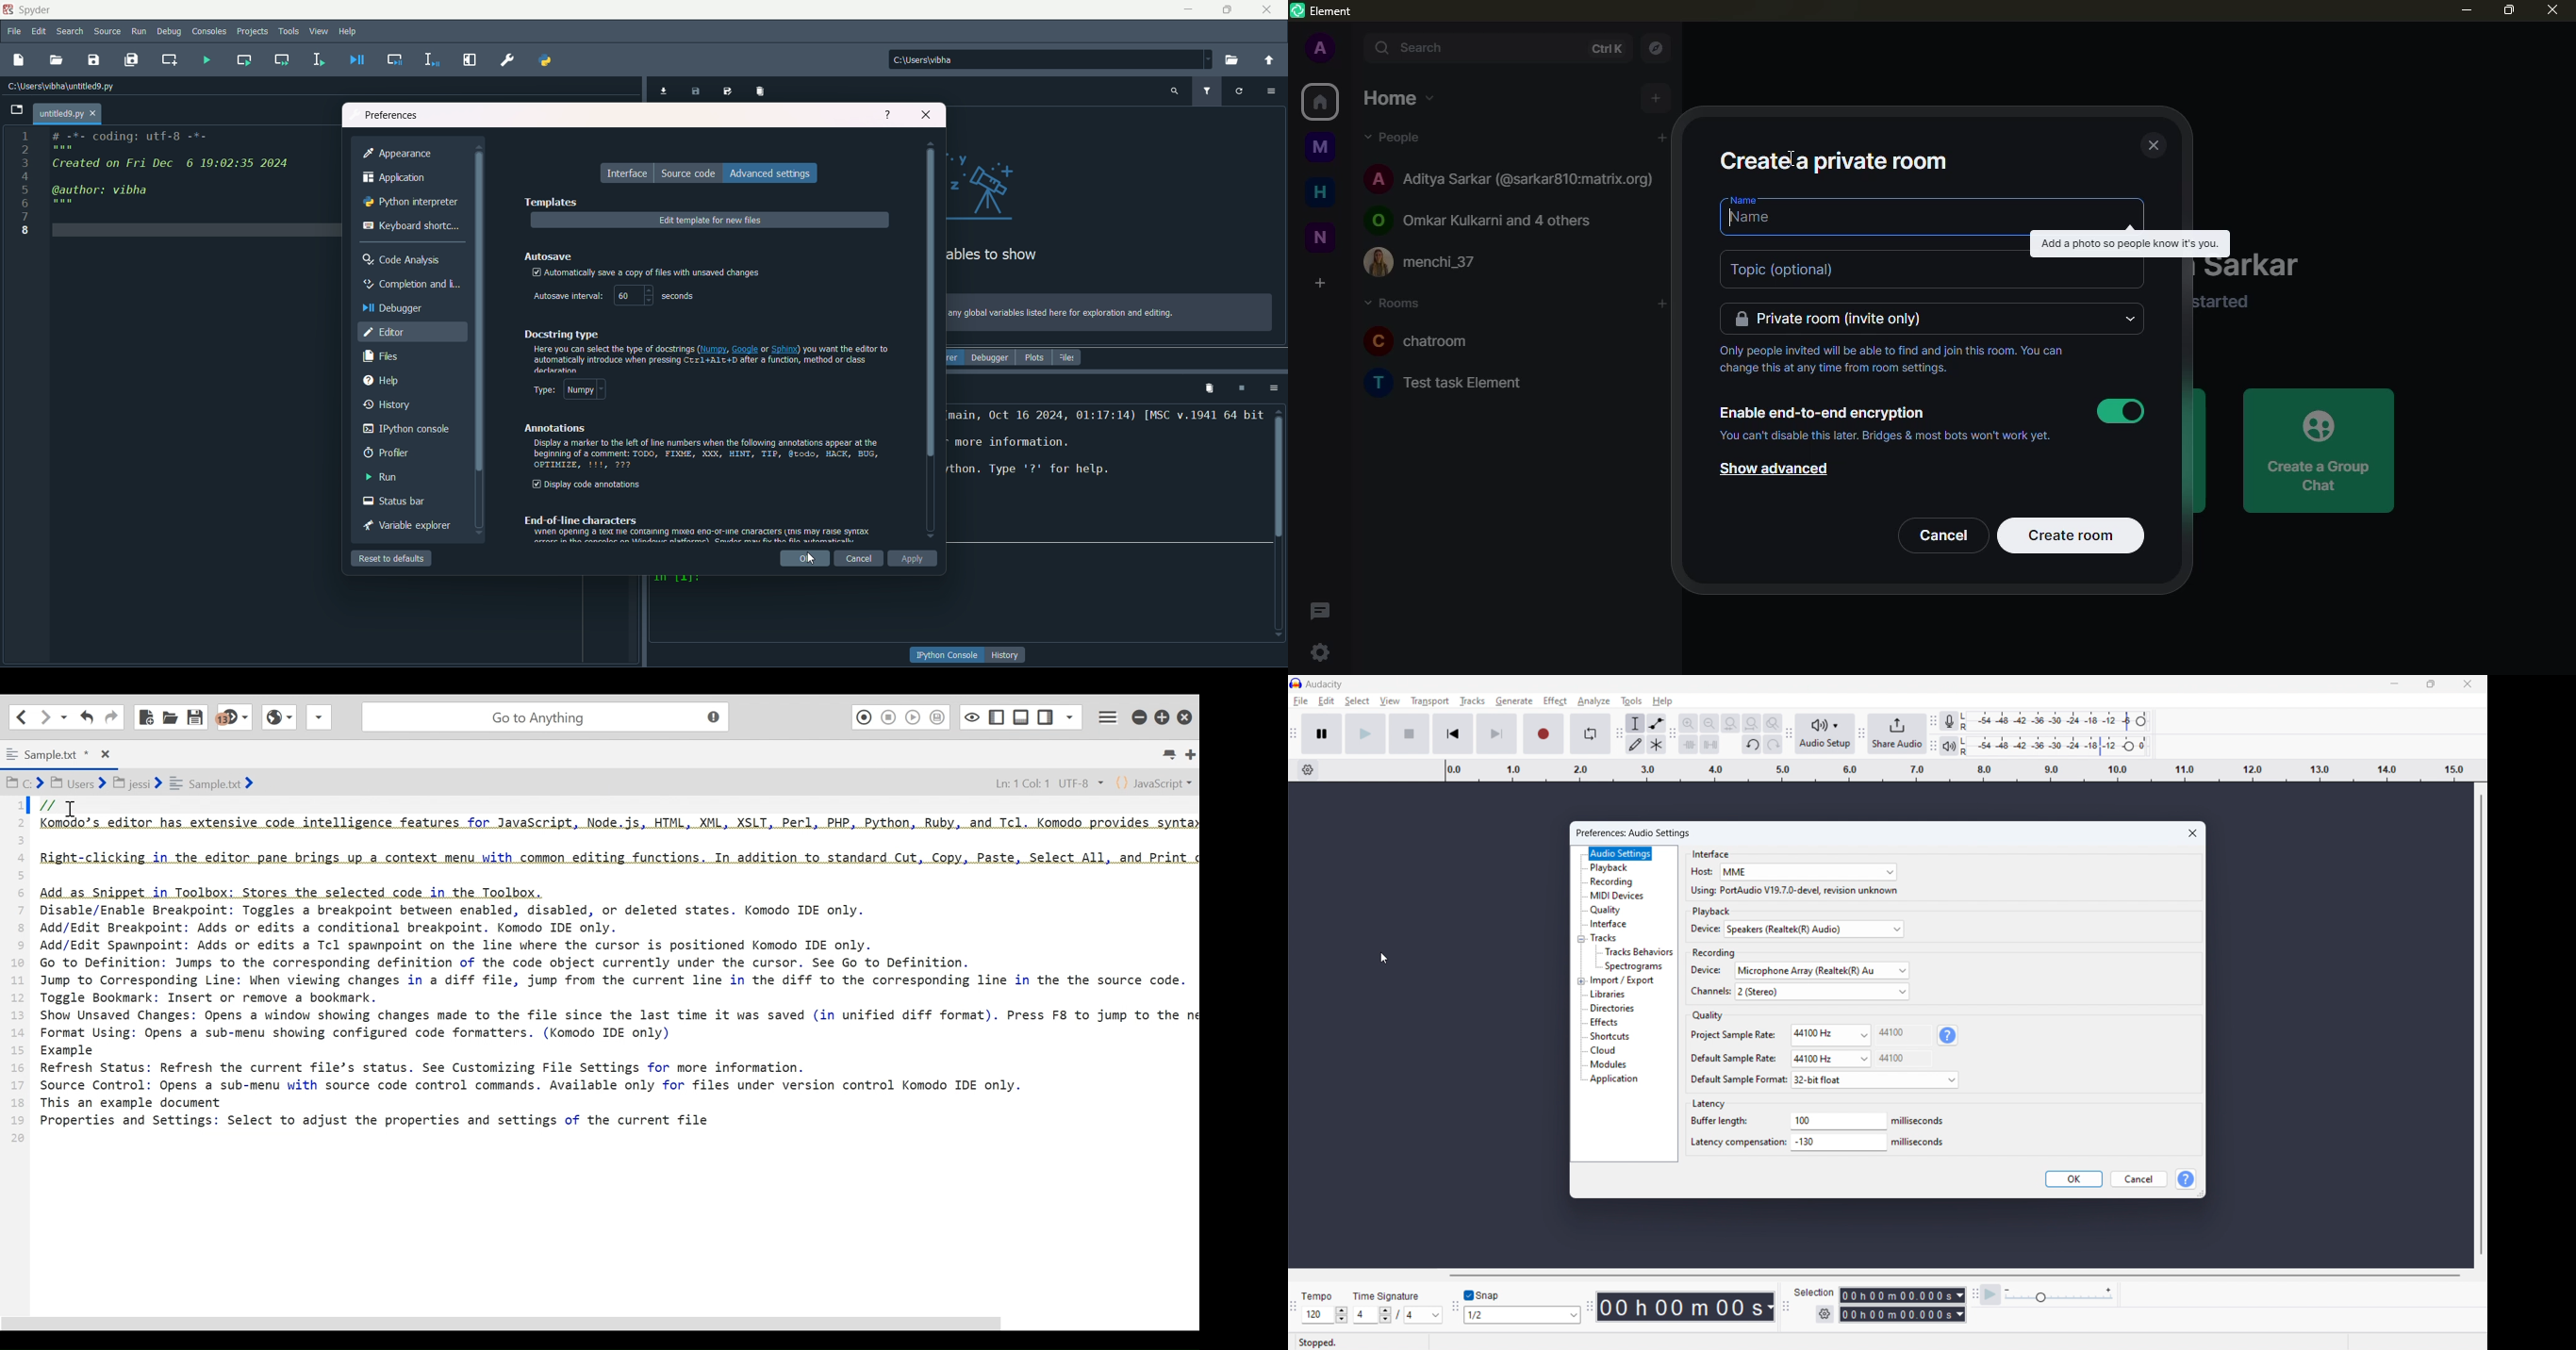  I want to click on text, so click(674, 270).